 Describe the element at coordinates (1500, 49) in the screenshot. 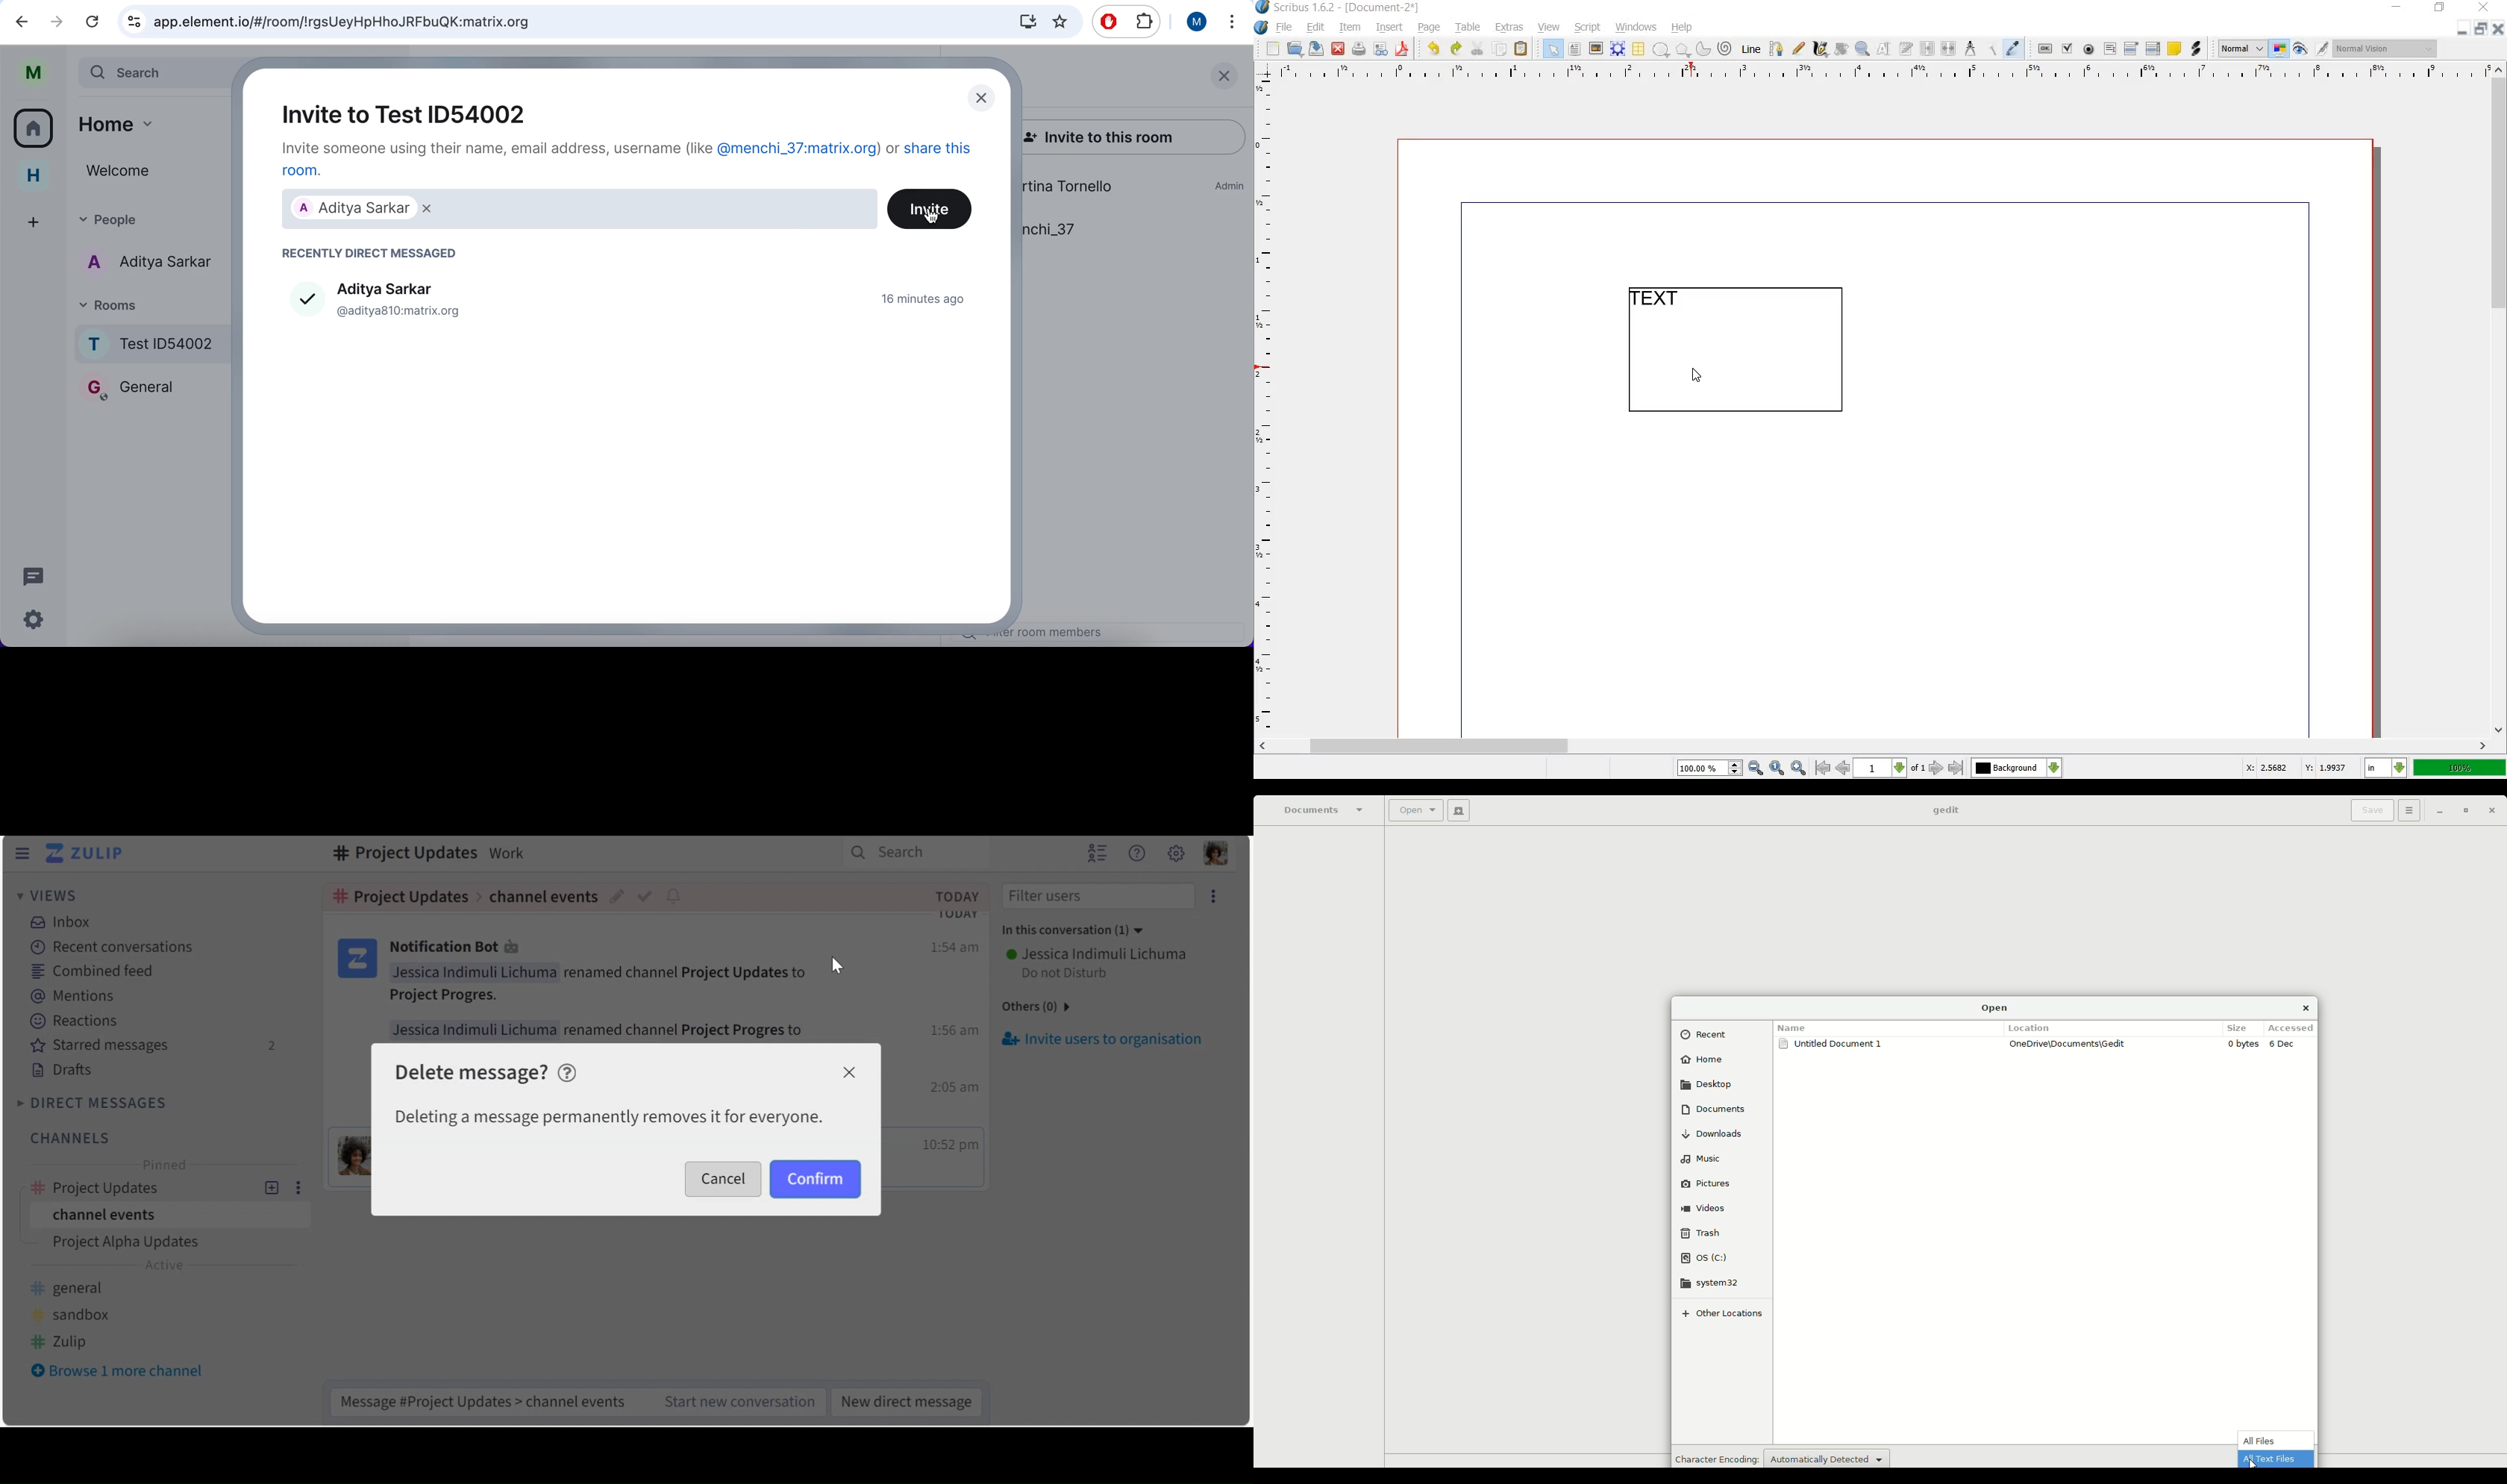

I see `copy` at that location.